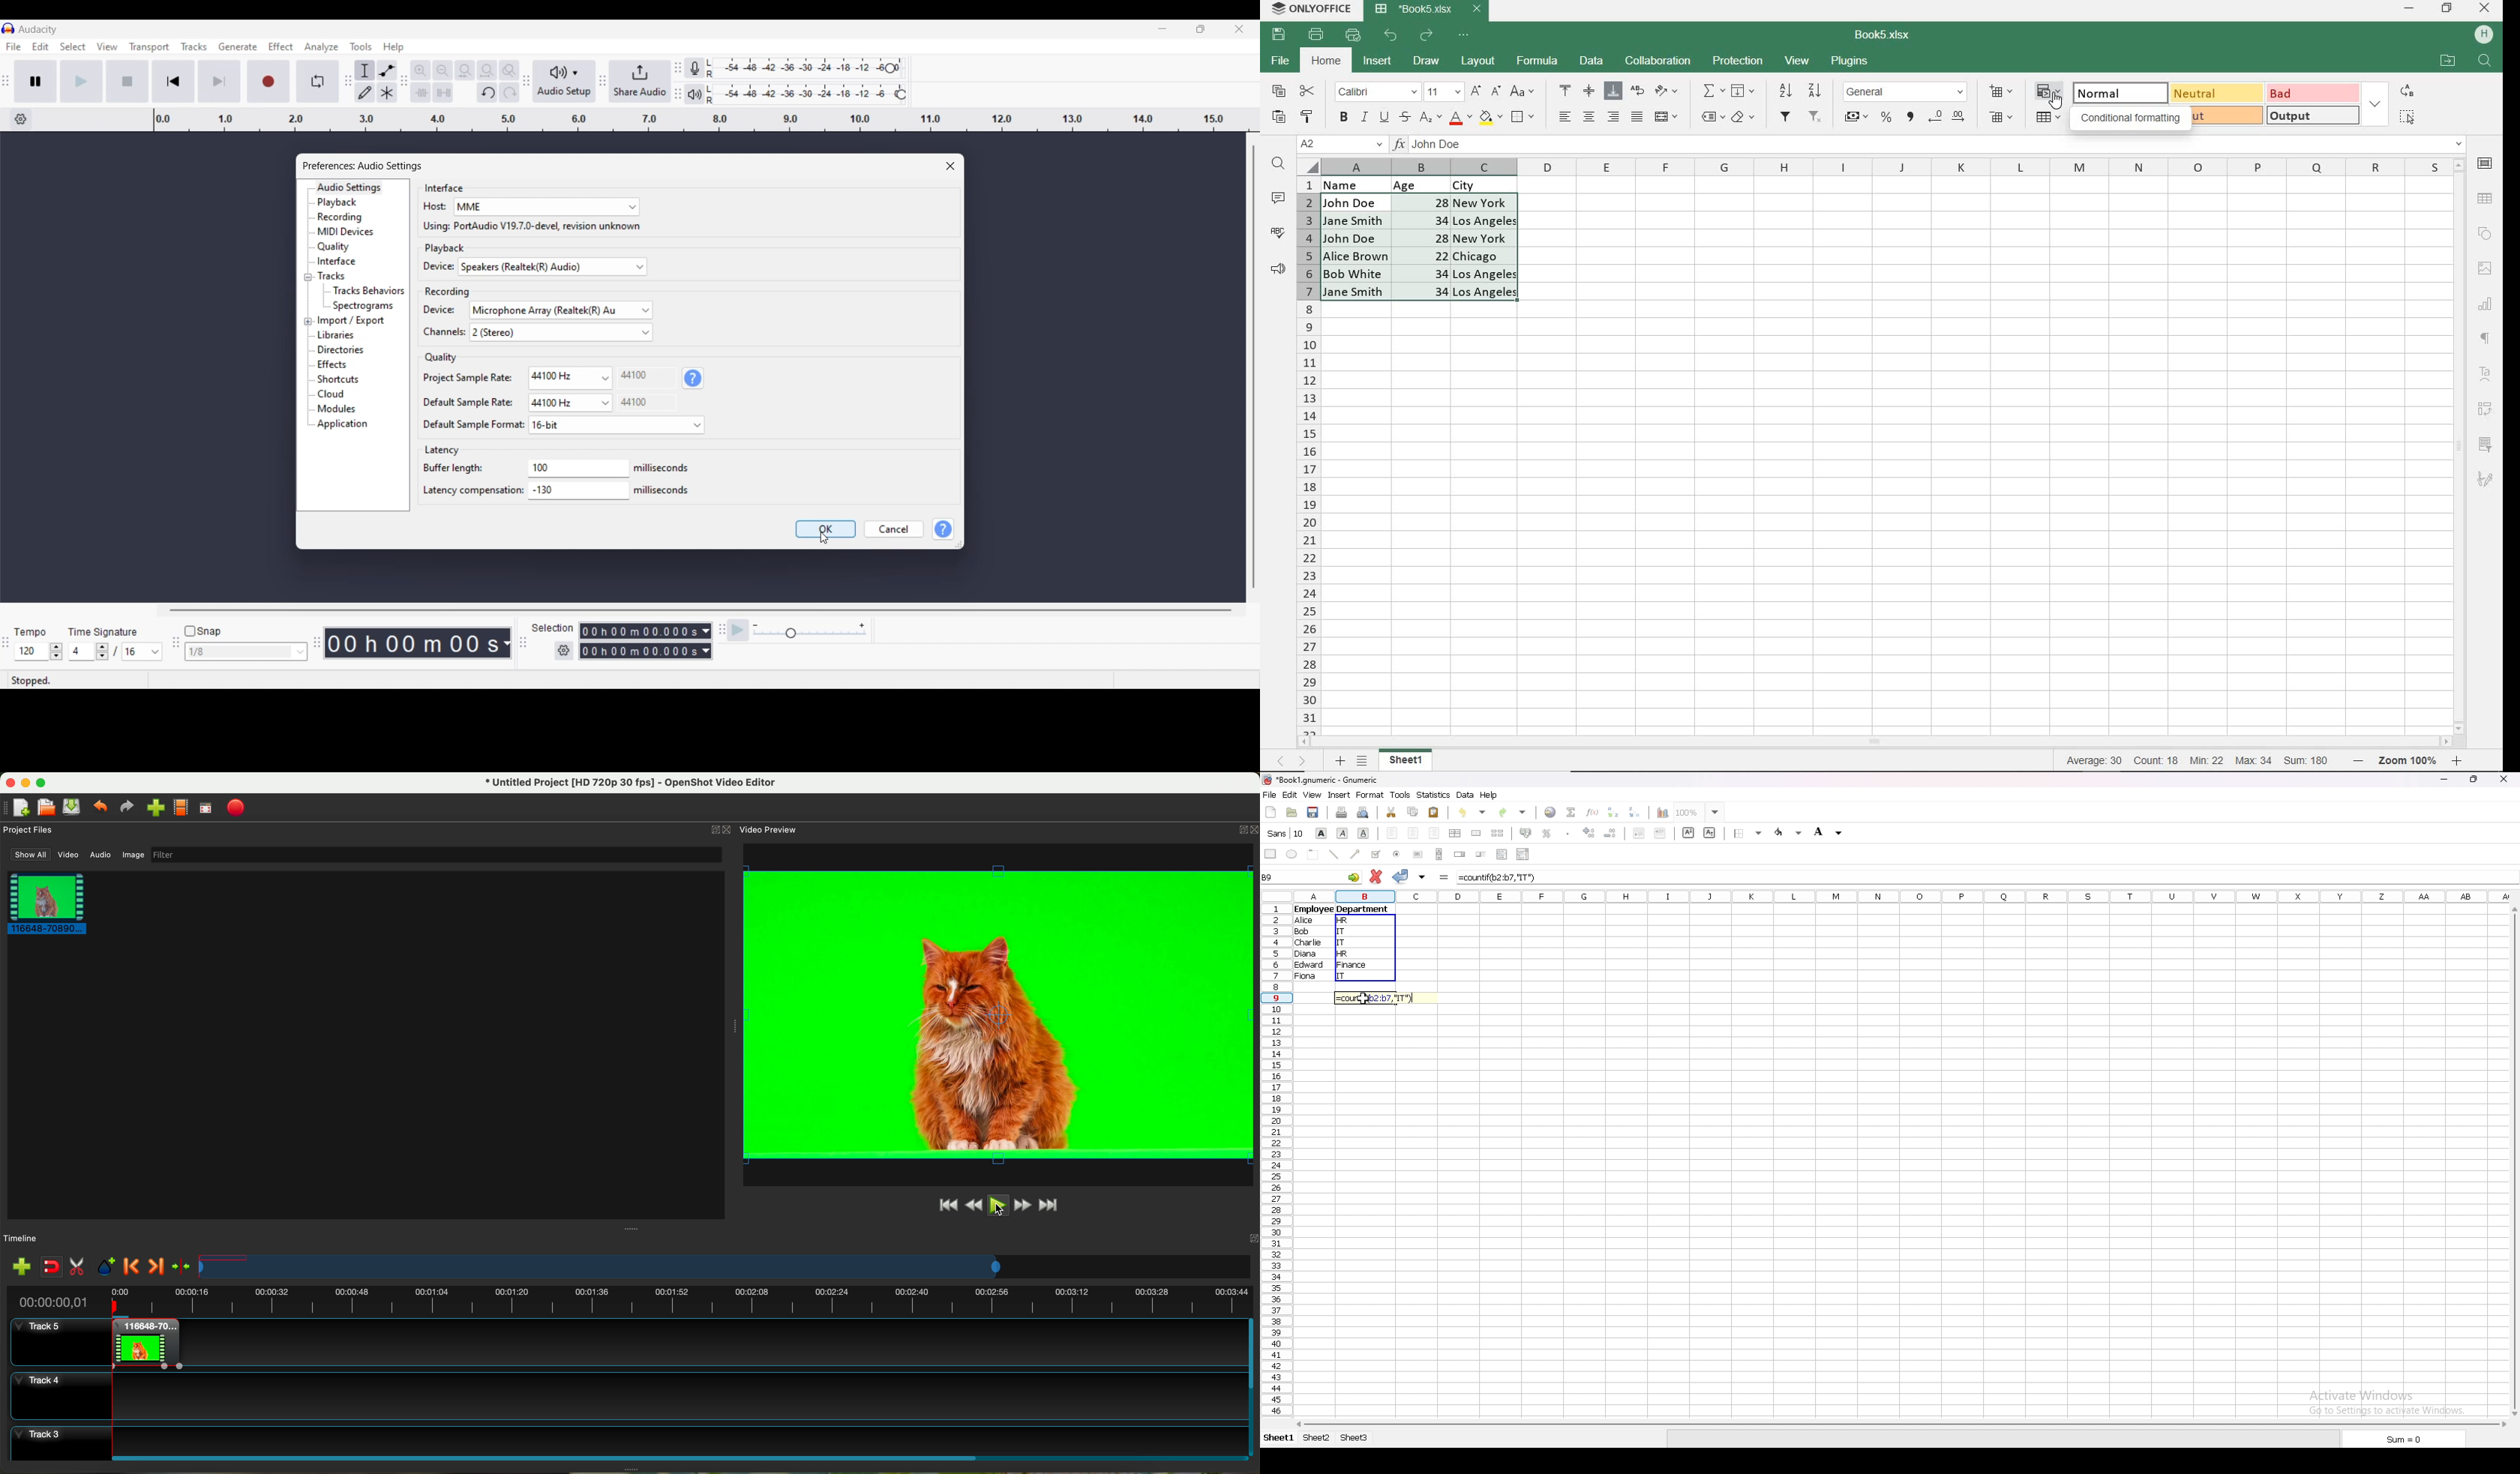  I want to click on department, so click(1363, 911).